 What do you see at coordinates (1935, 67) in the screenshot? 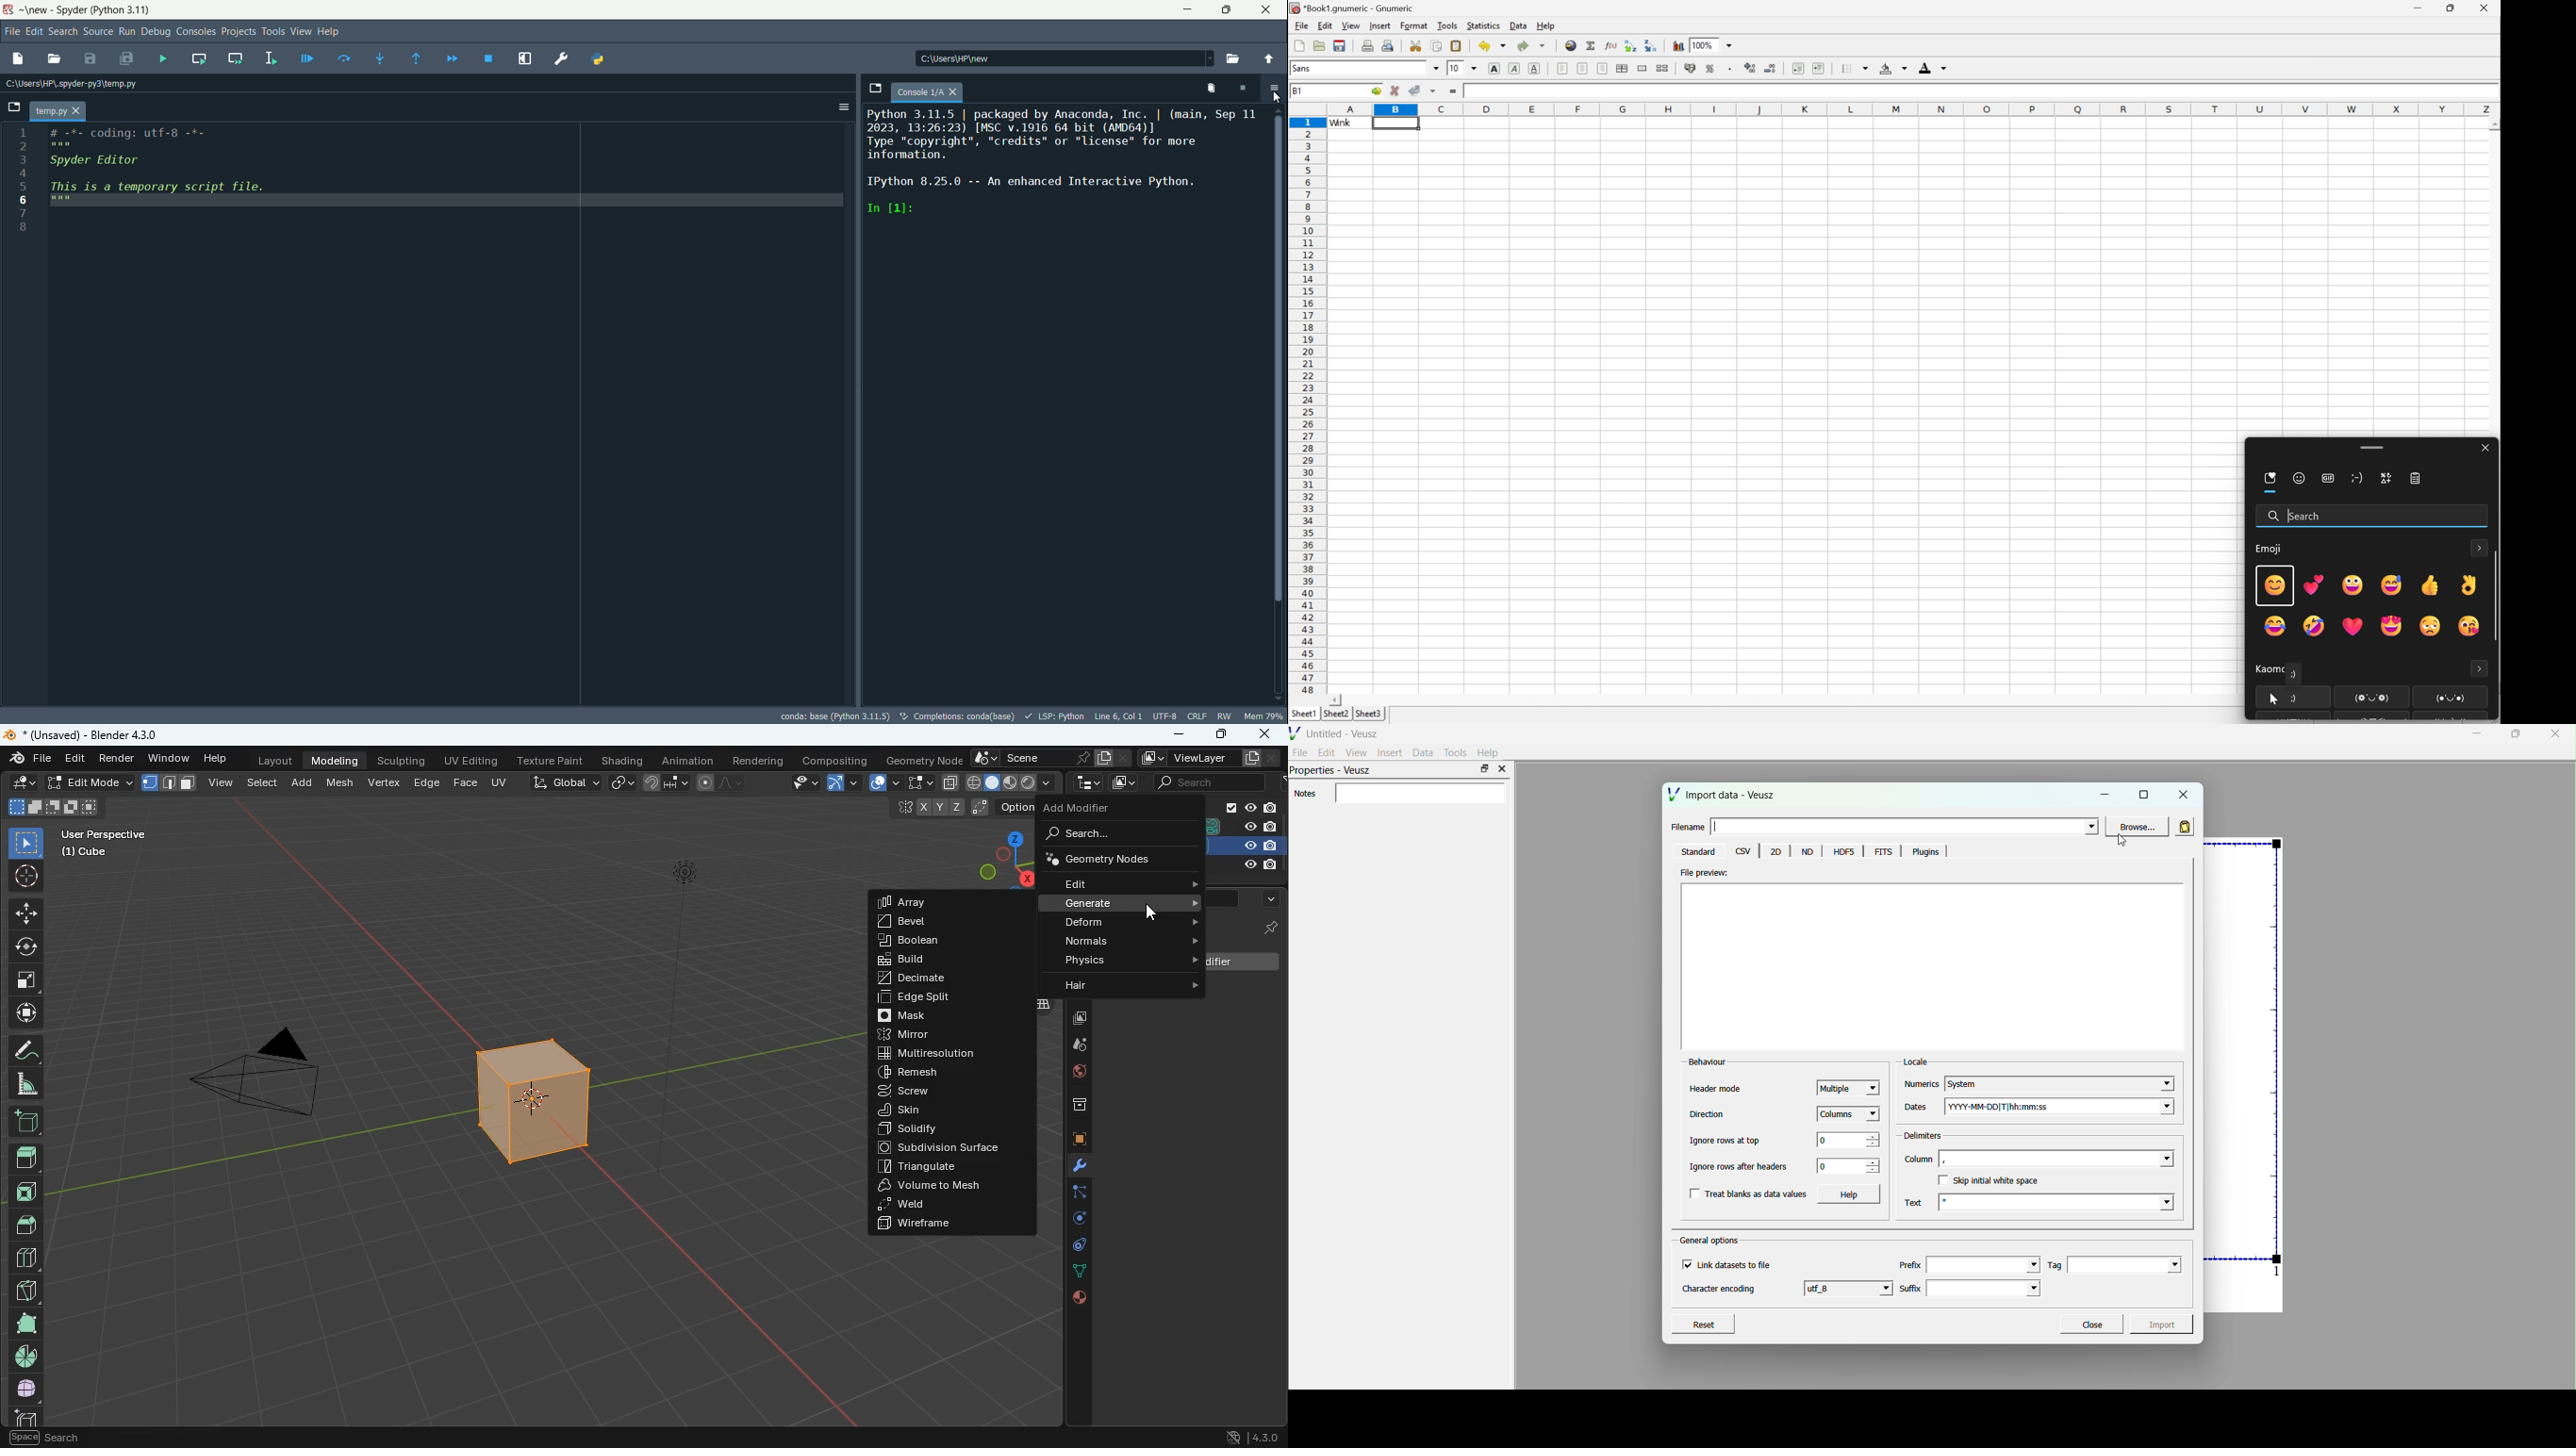
I see `foreground` at bounding box center [1935, 67].